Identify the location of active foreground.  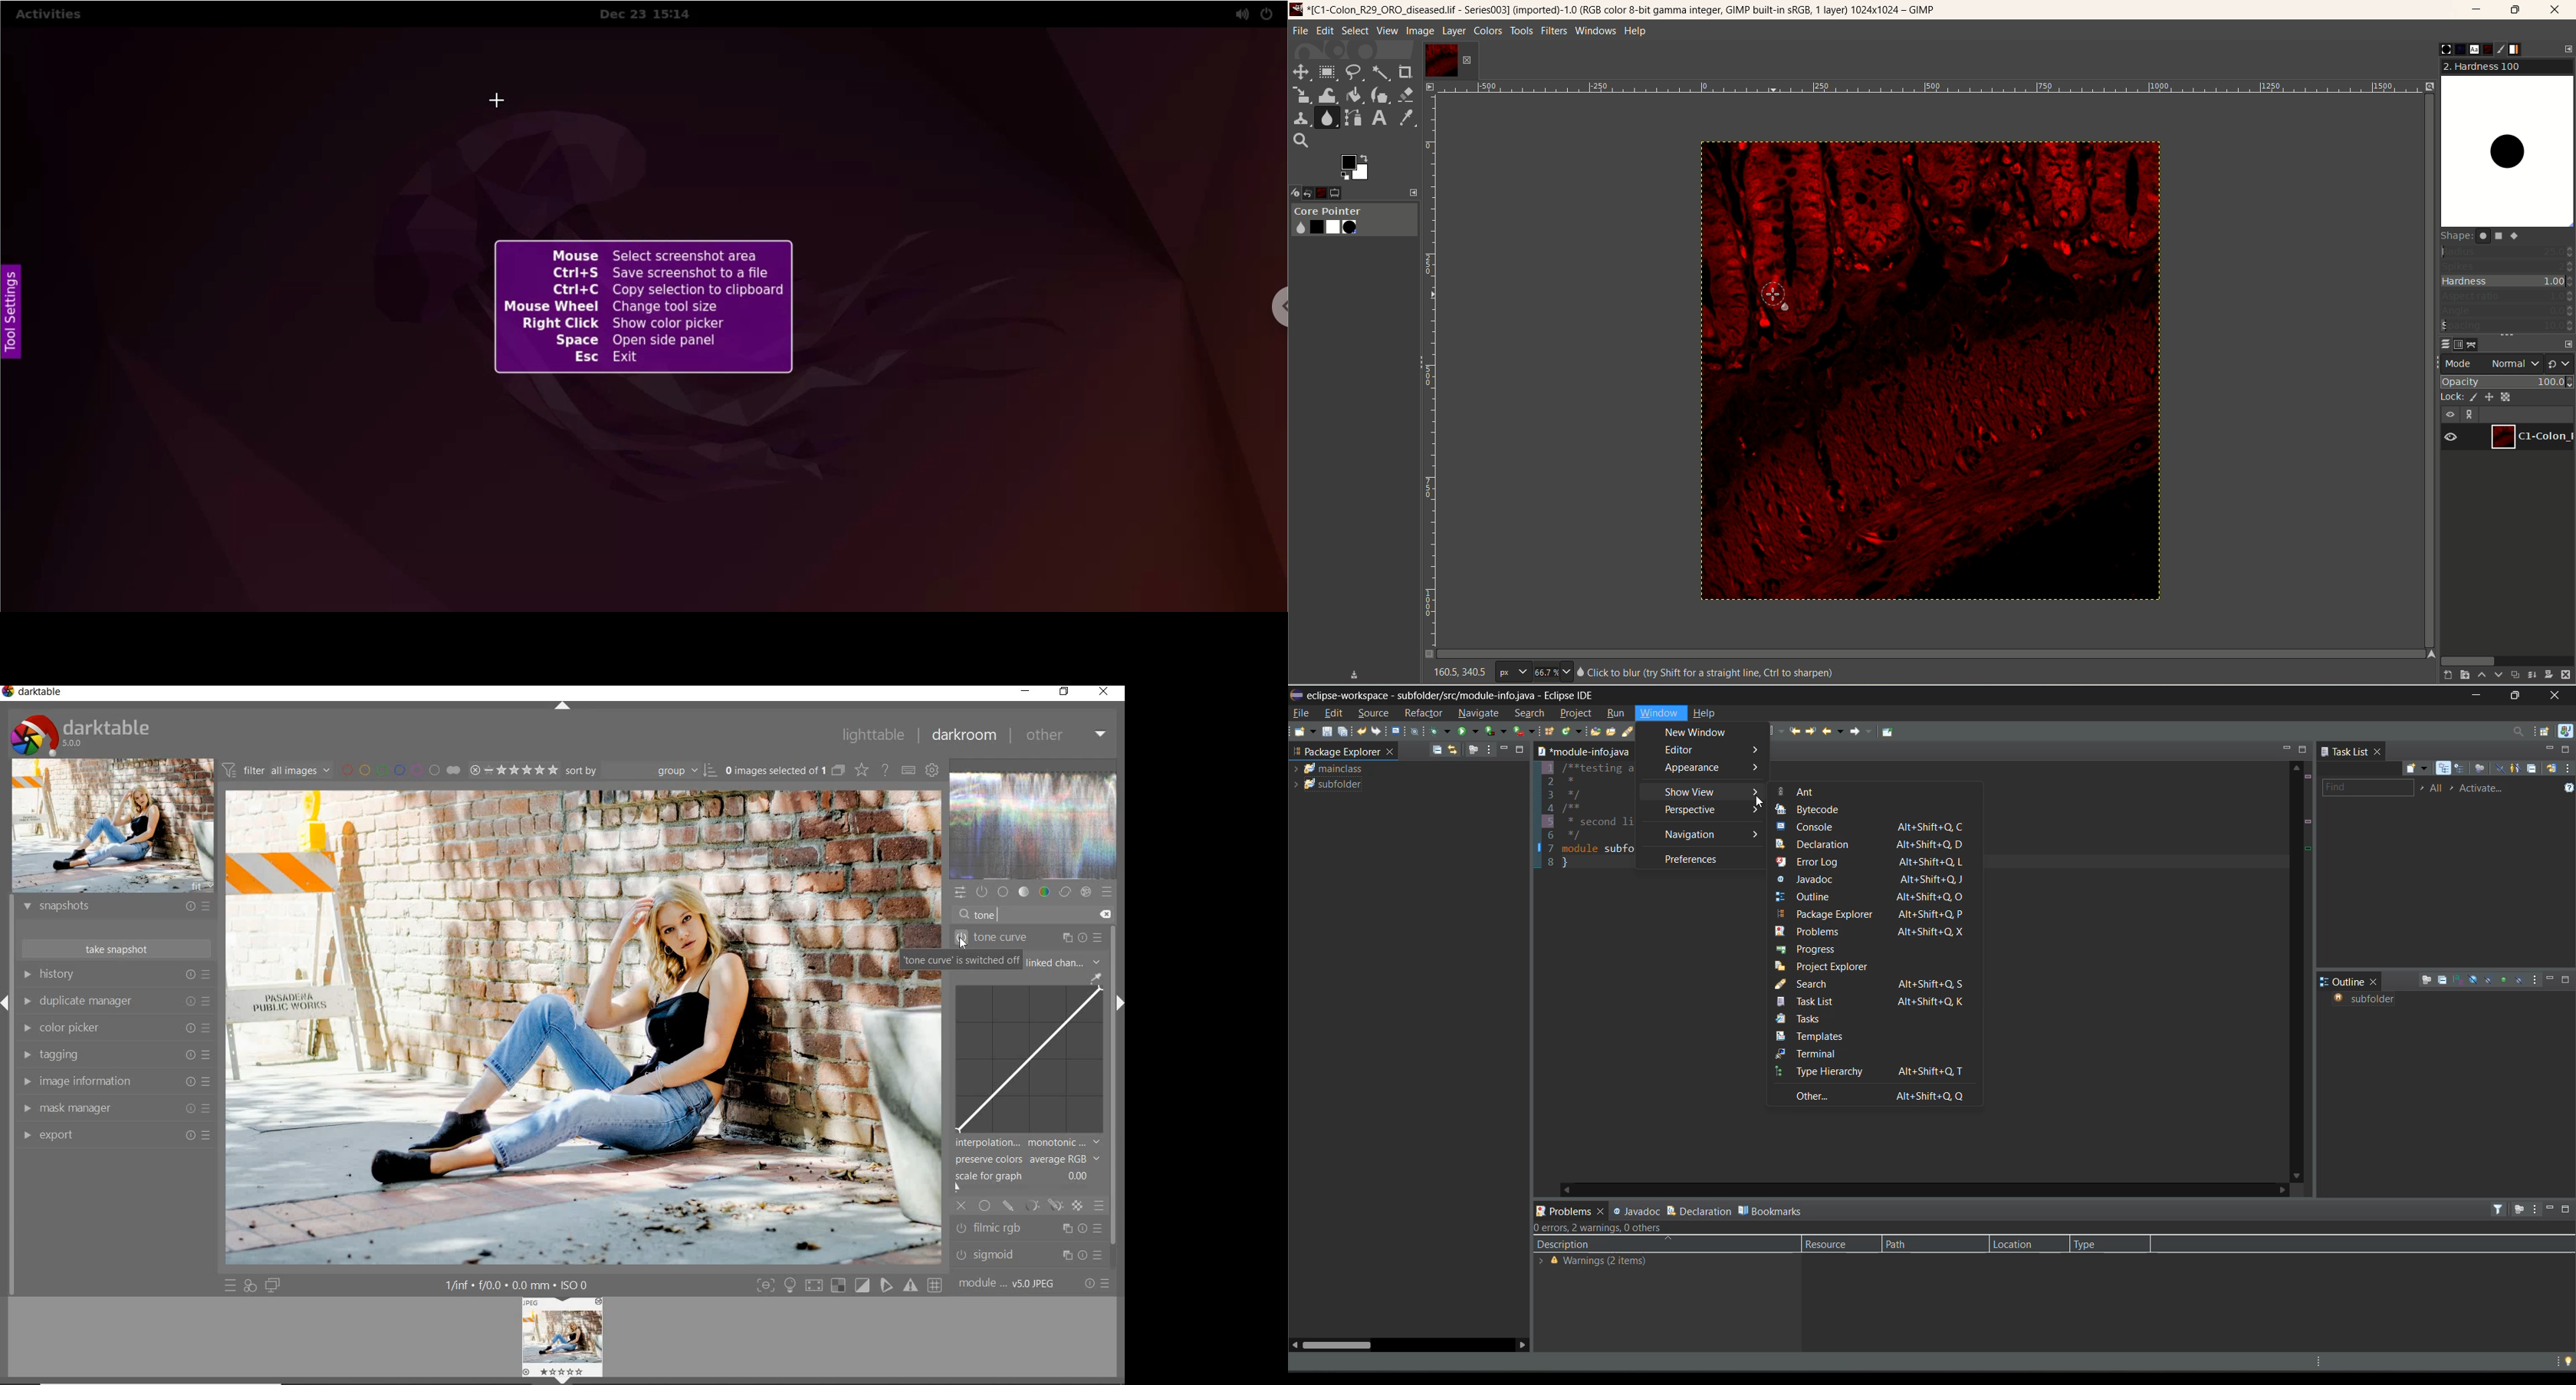
(1356, 167).